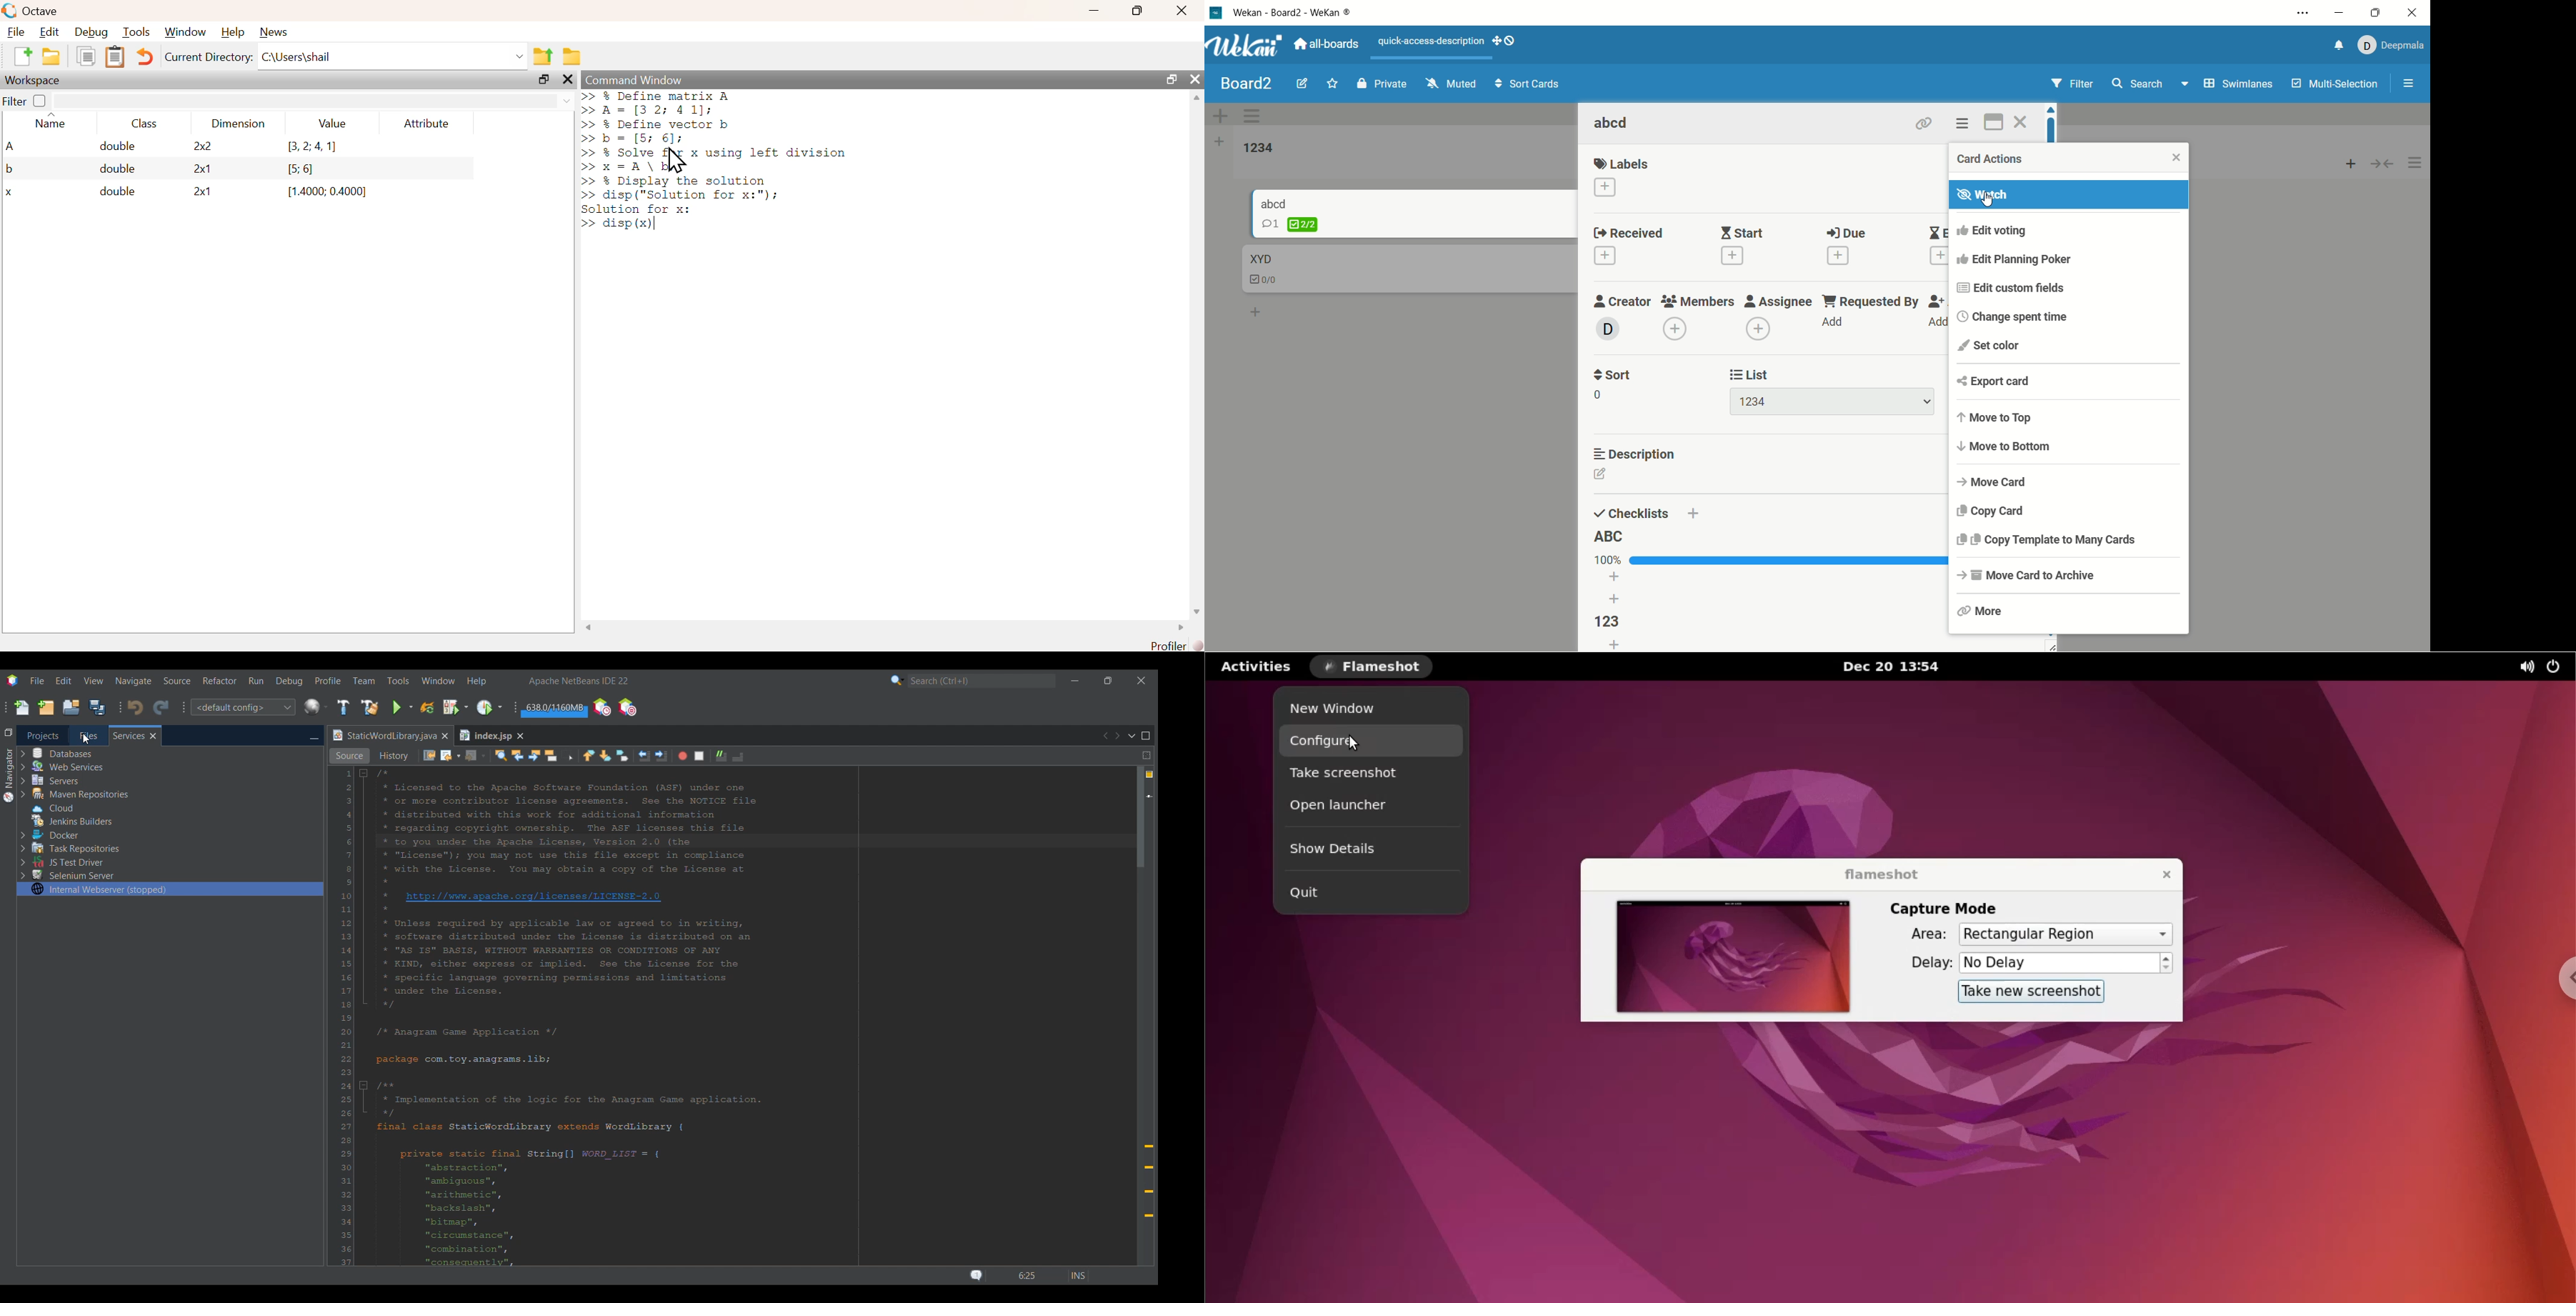 The height and width of the screenshot is (1316, 2576). I want to click on options, so click(2411, 84).